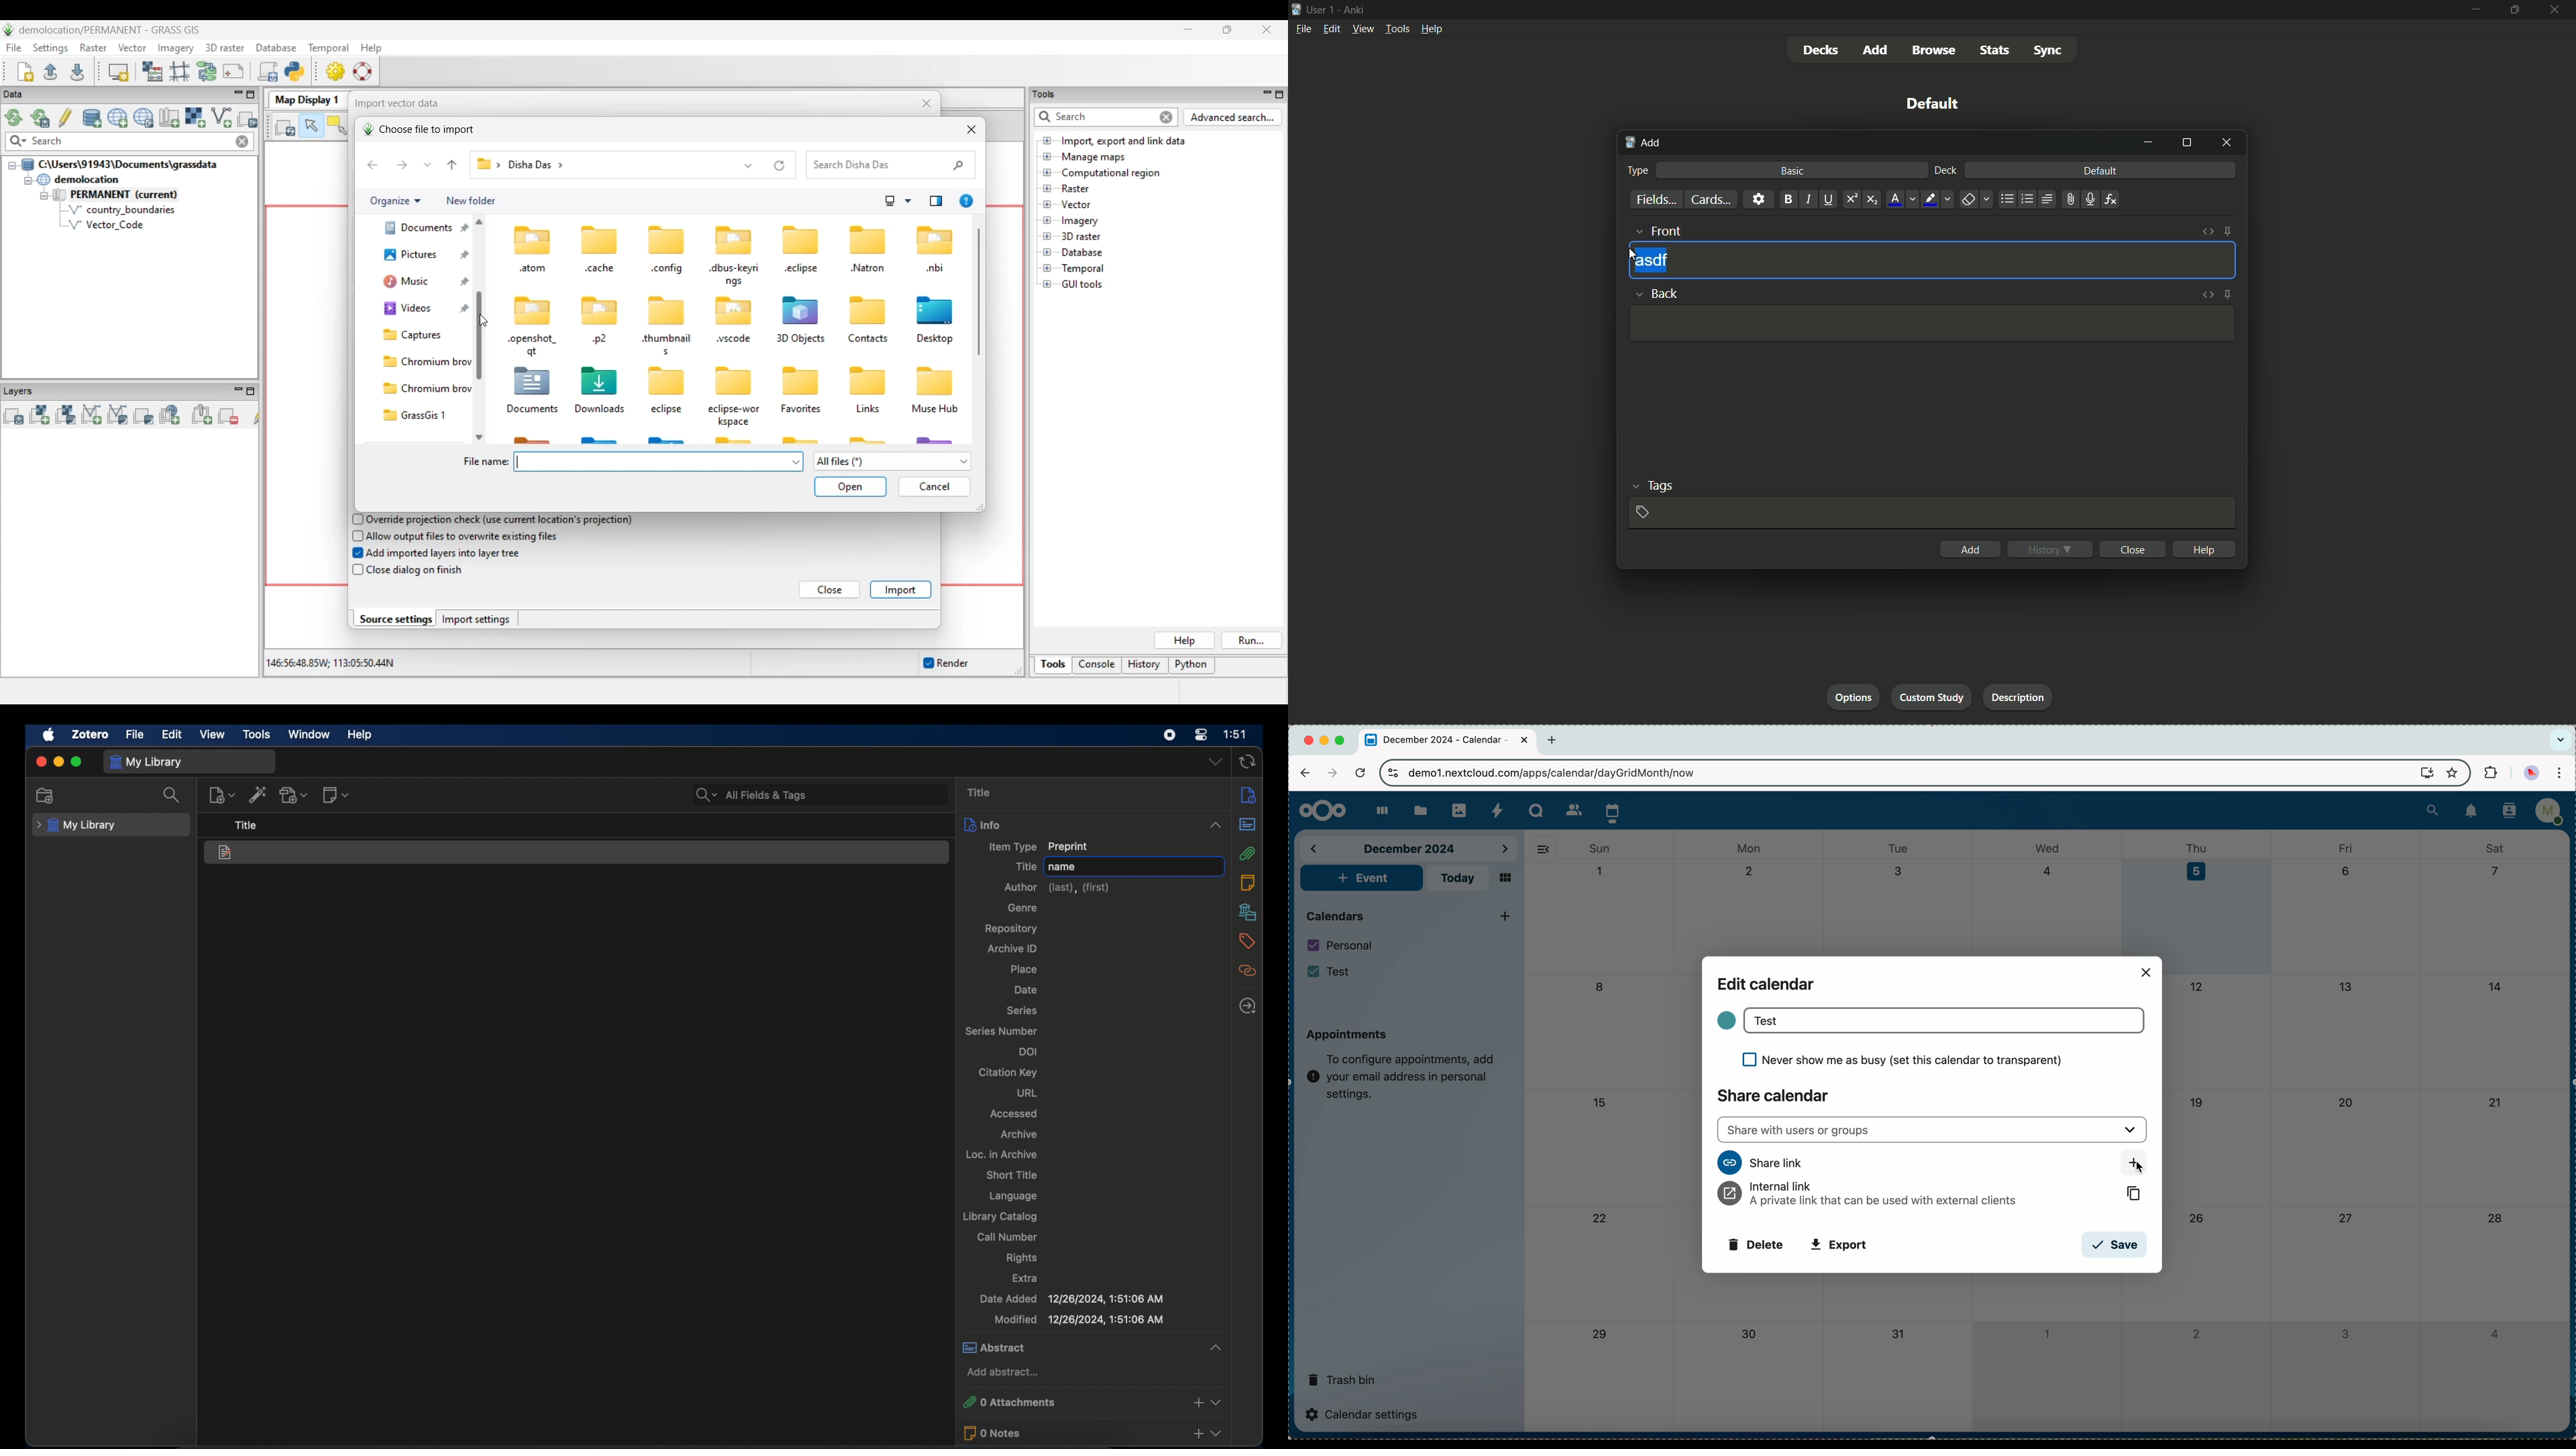 The image size is (2576, 1456). What do you see at coordinates (2499, 985) in the screenshot?
I see `14` at bounding box center [2499, 985].